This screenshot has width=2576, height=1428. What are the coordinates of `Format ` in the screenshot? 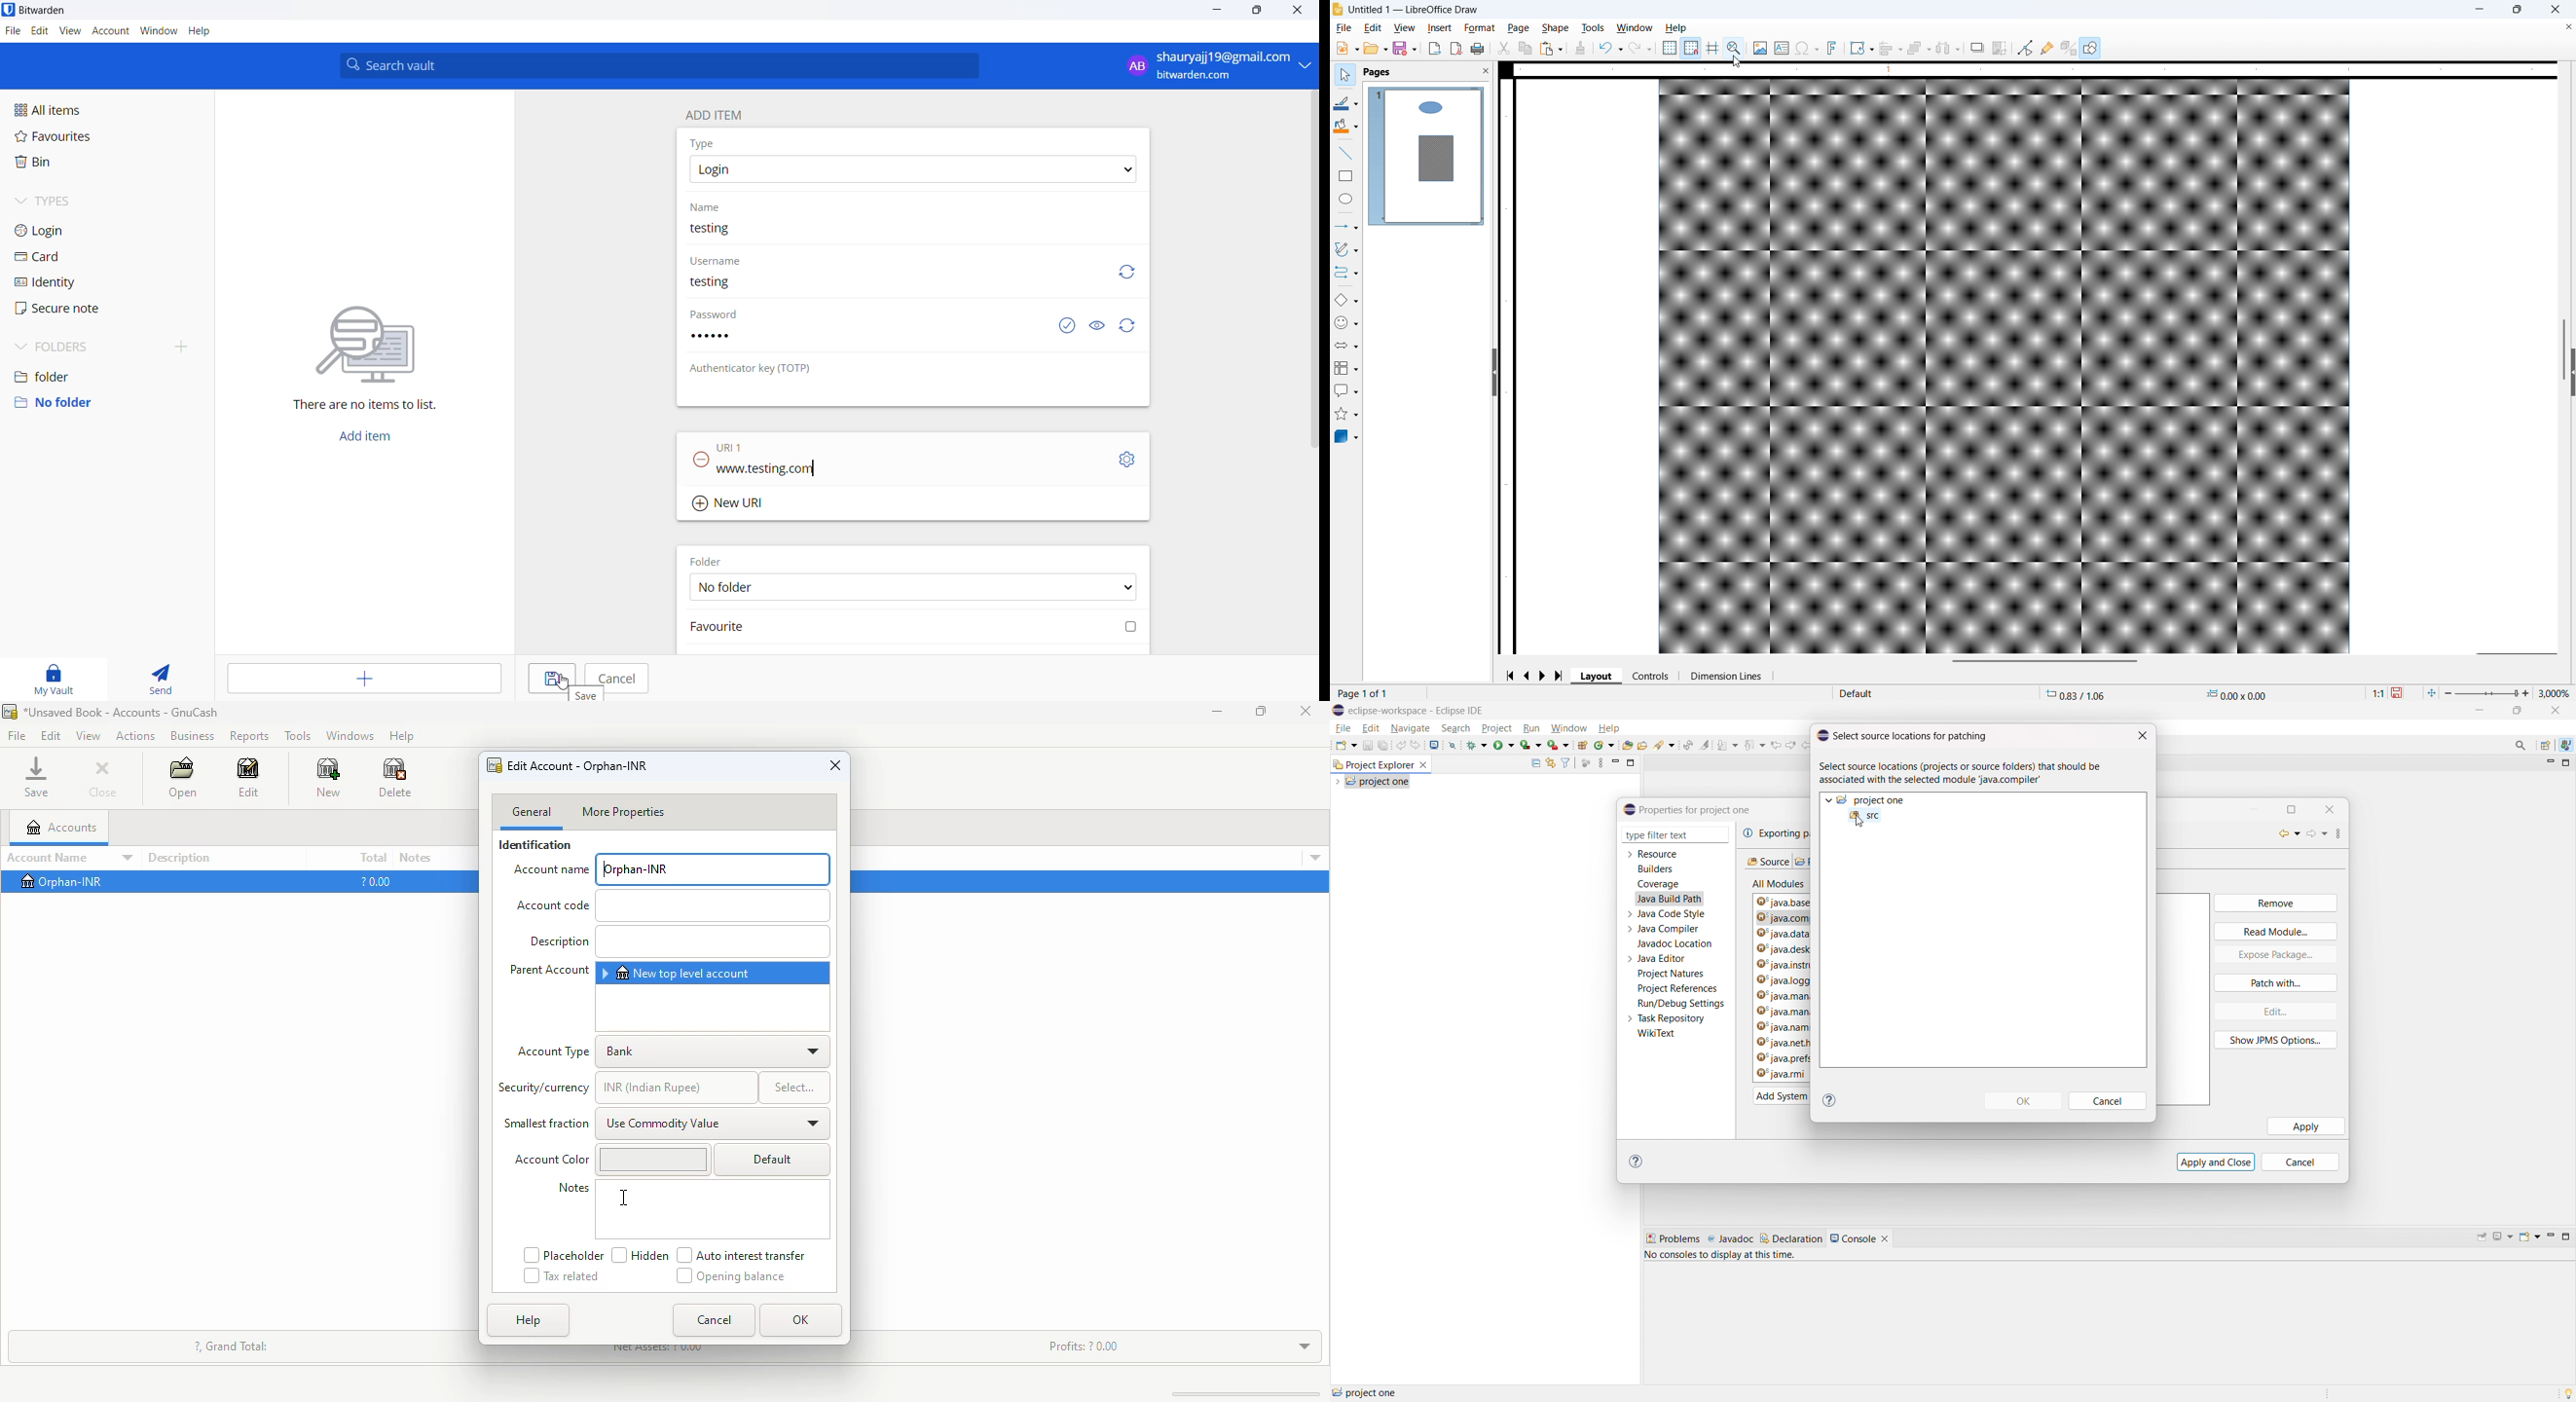 It's located at (1480, 29).